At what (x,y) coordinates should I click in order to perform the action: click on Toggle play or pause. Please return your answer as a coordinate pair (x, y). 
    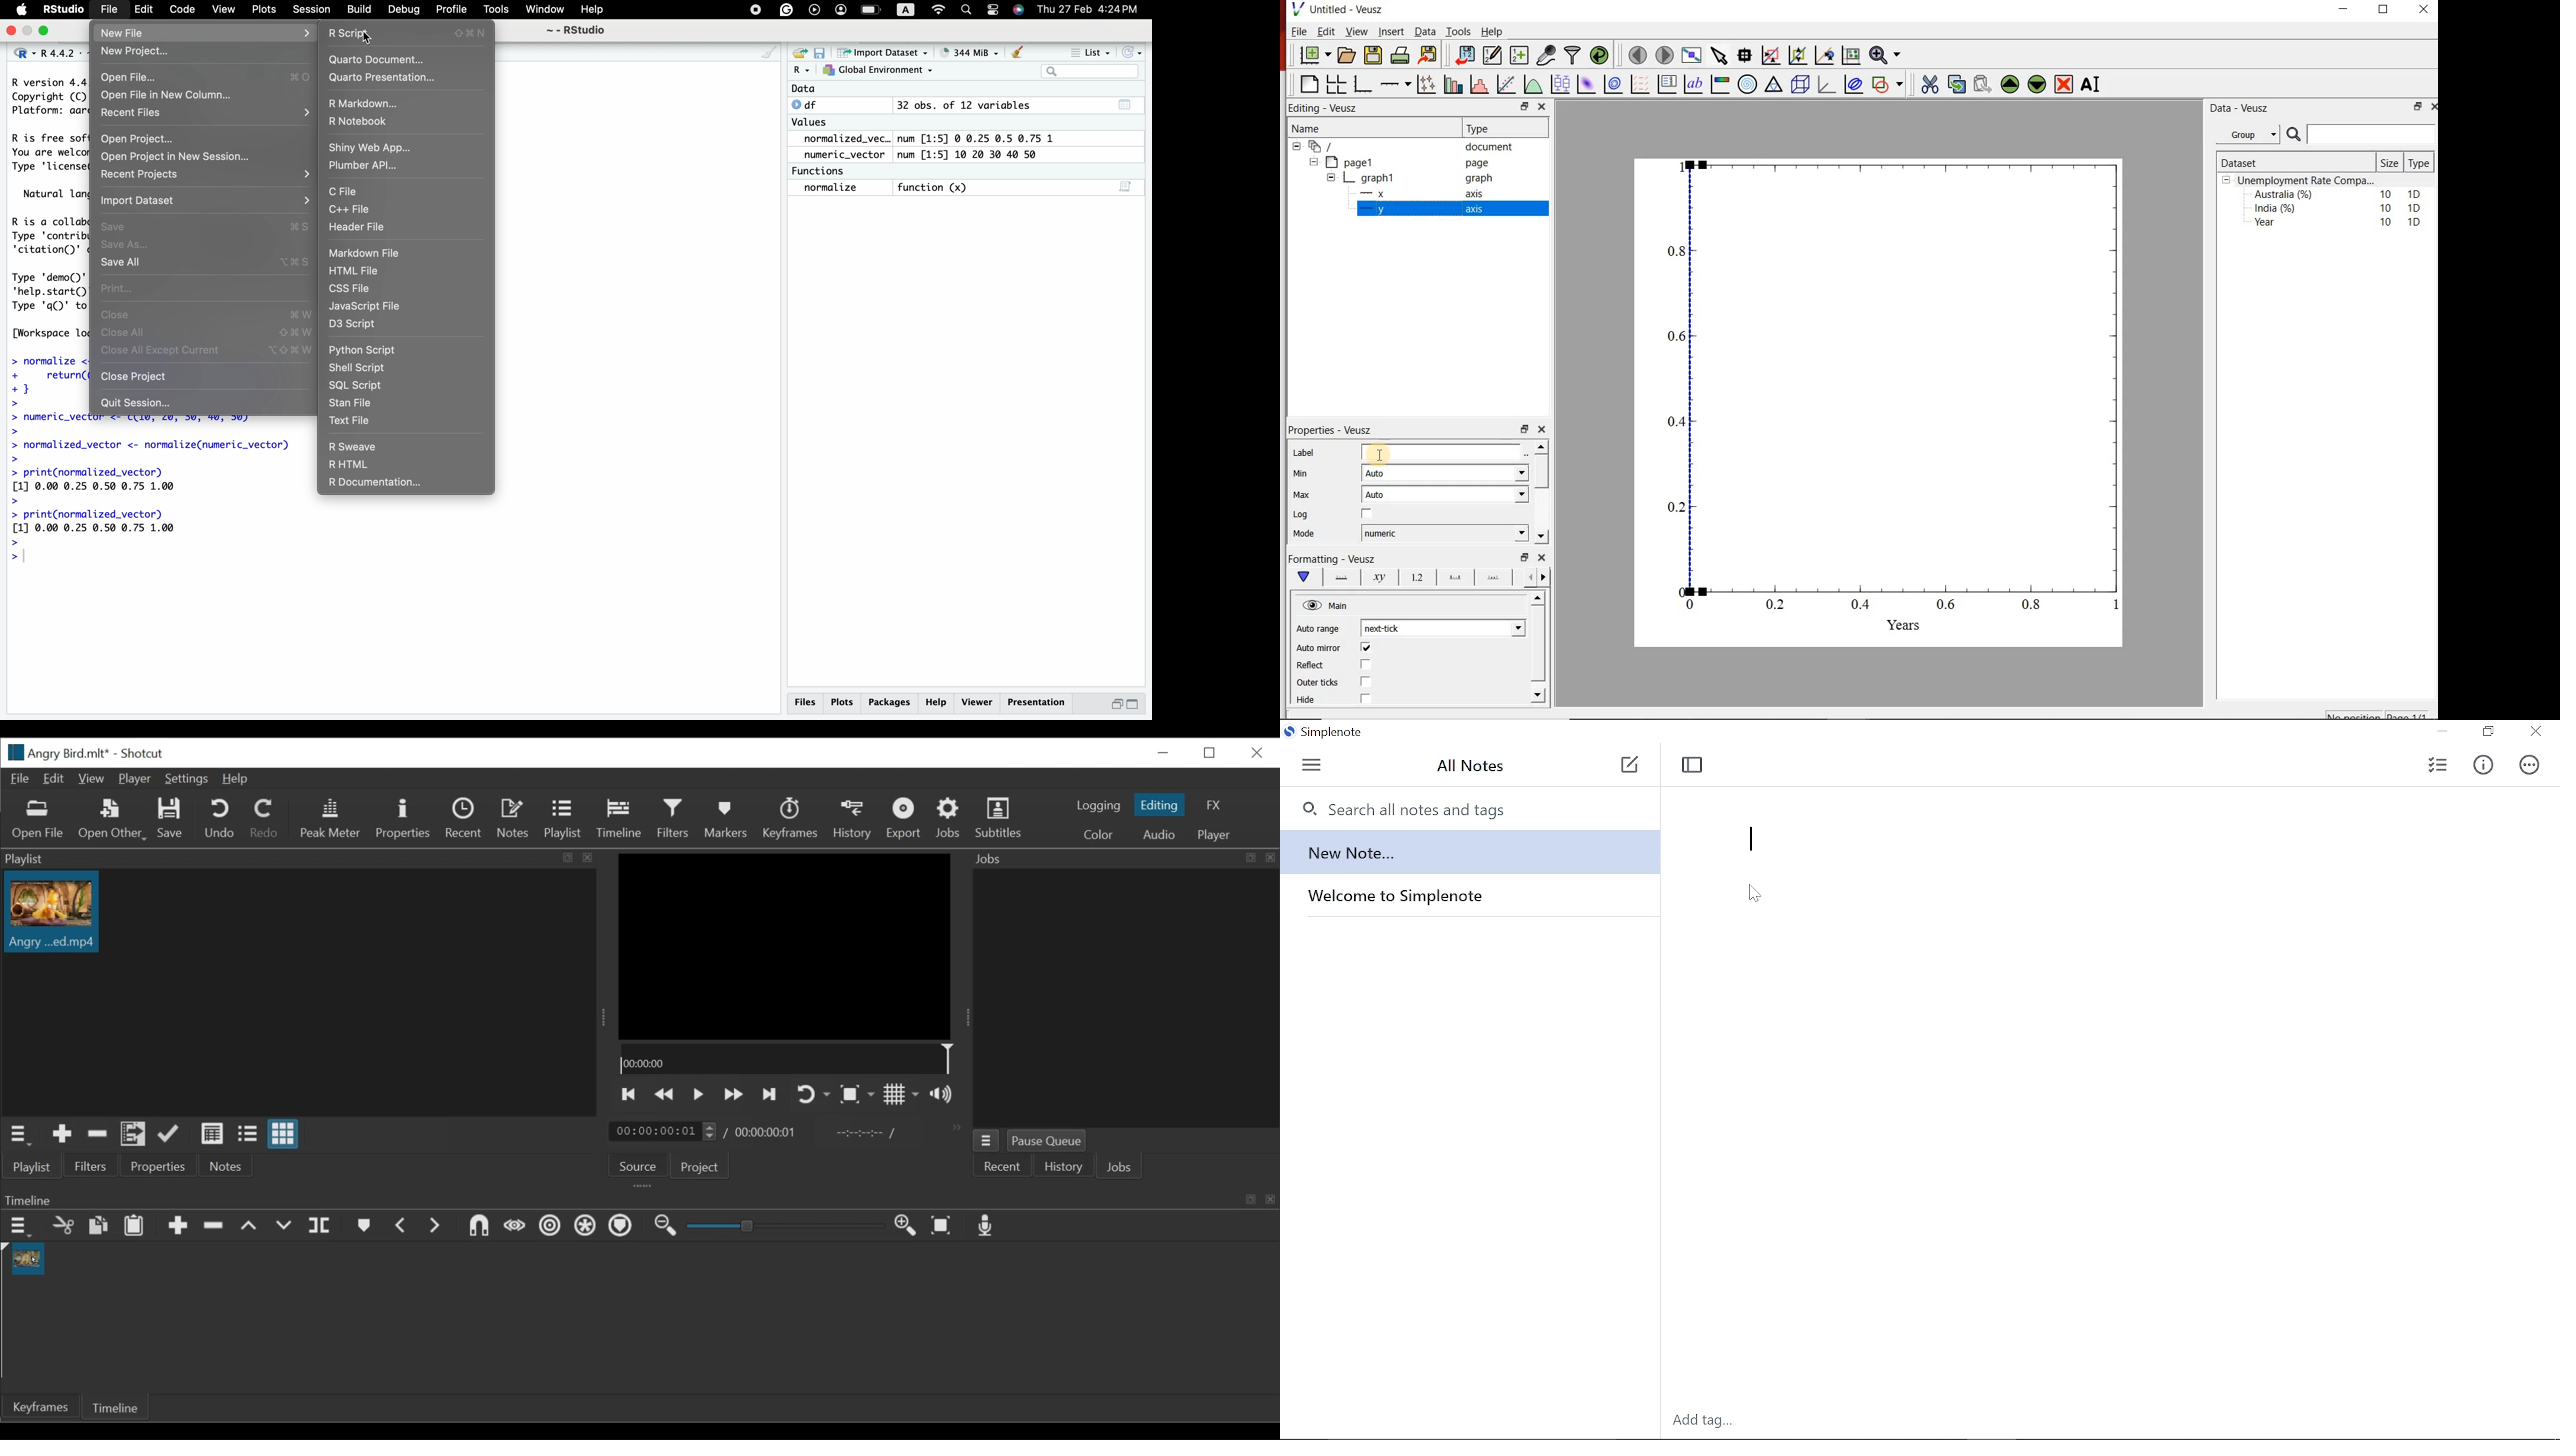
    Looking at the image, I should click on (699, 1093).